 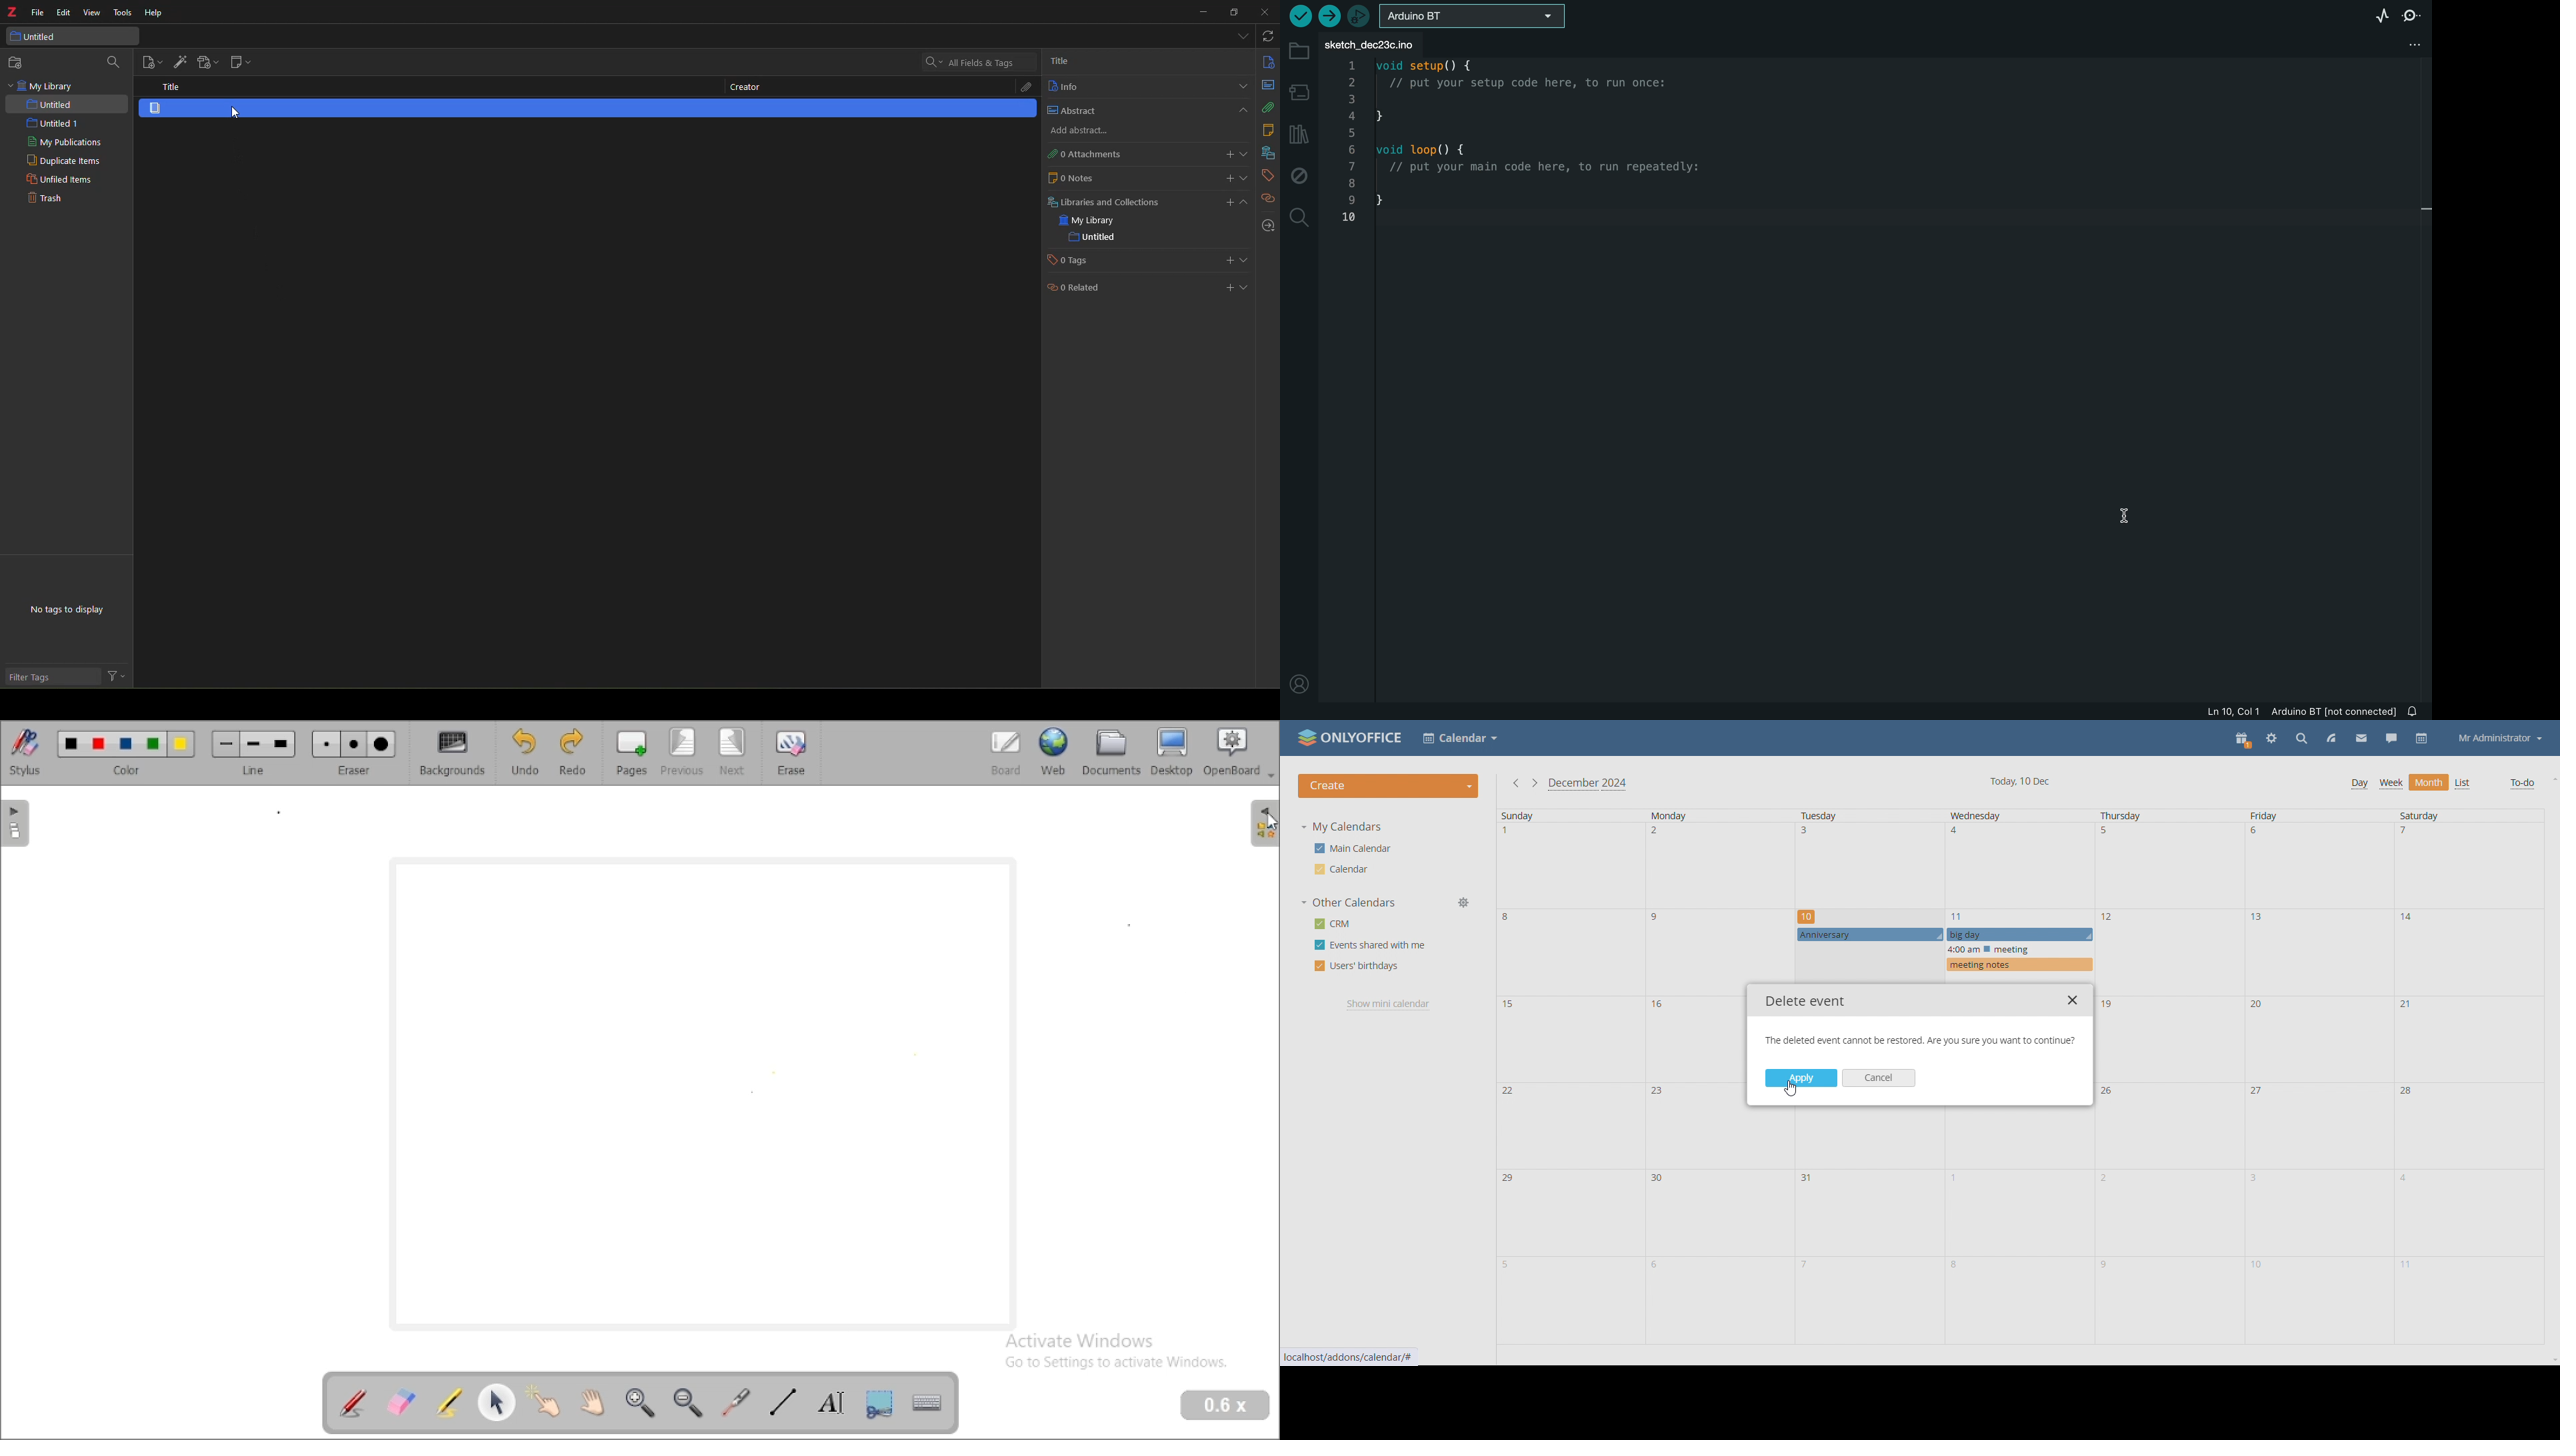 I want to click on attach, so click(x=1269, y=107).